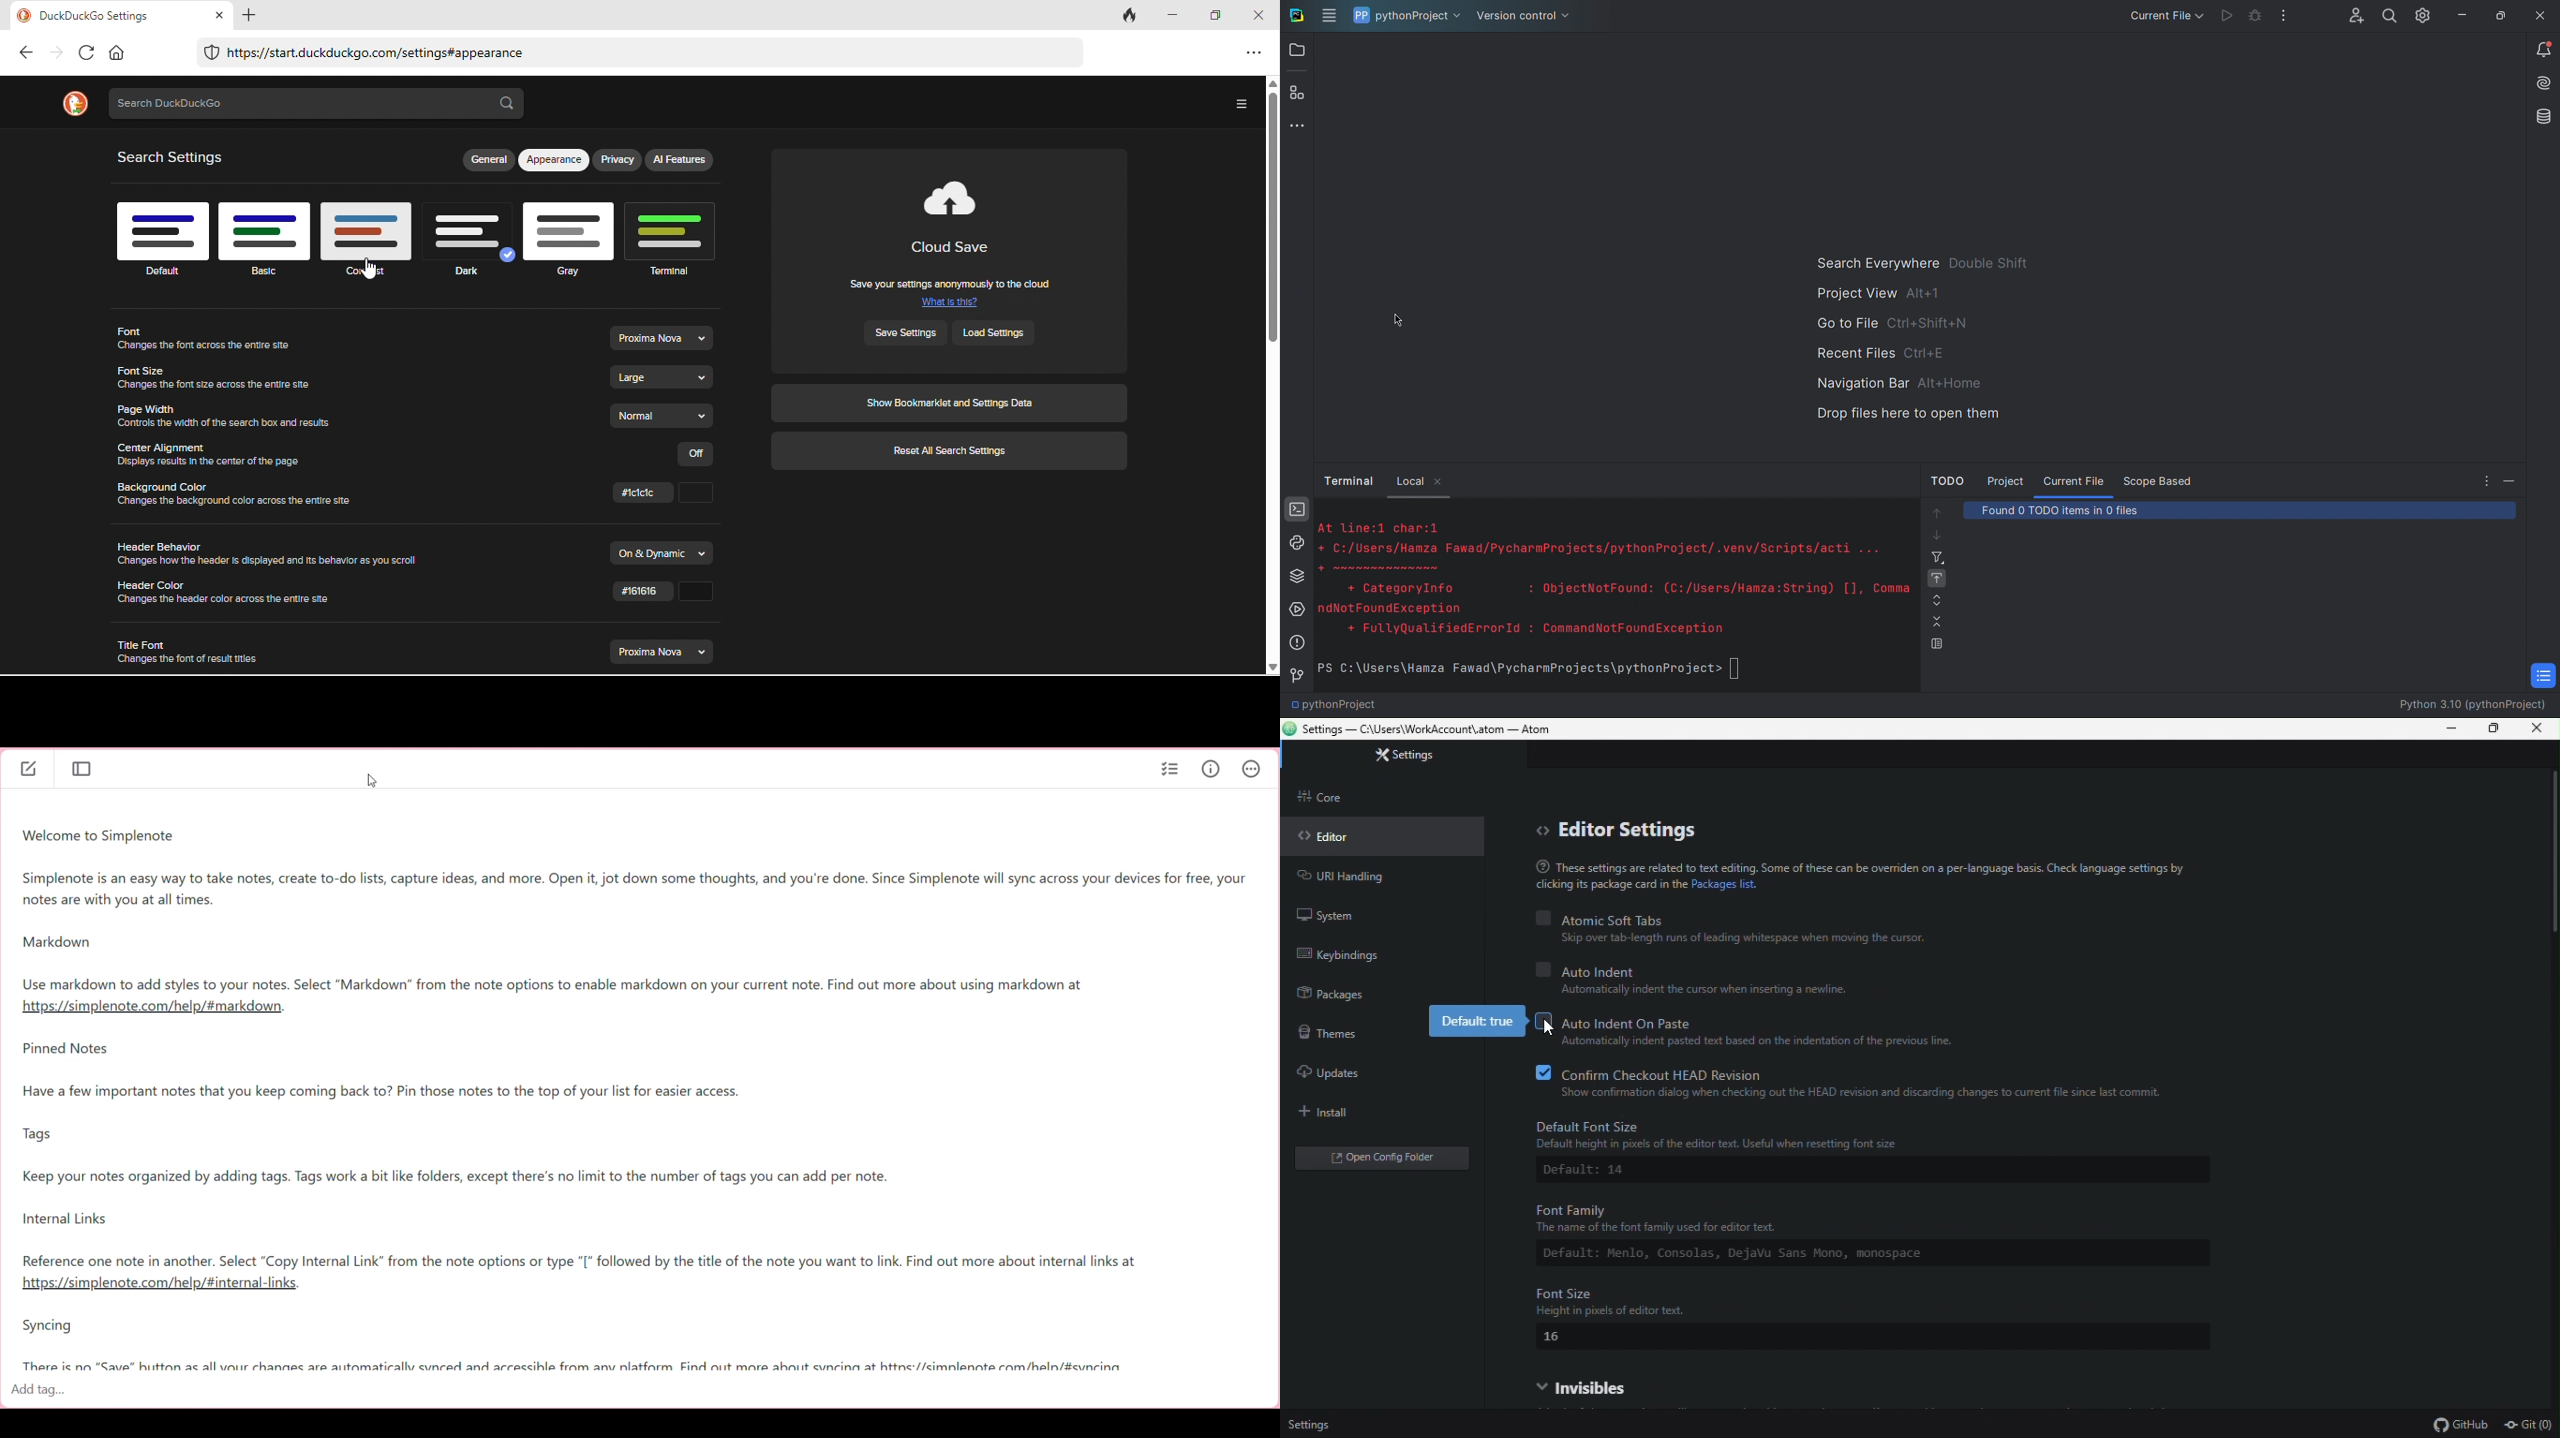 The height and width of the screenshot is (1456, 2576). Describe the element at coordinates (373, 781) in the screenshot. I see `Cursor position unchanged ` at that location.